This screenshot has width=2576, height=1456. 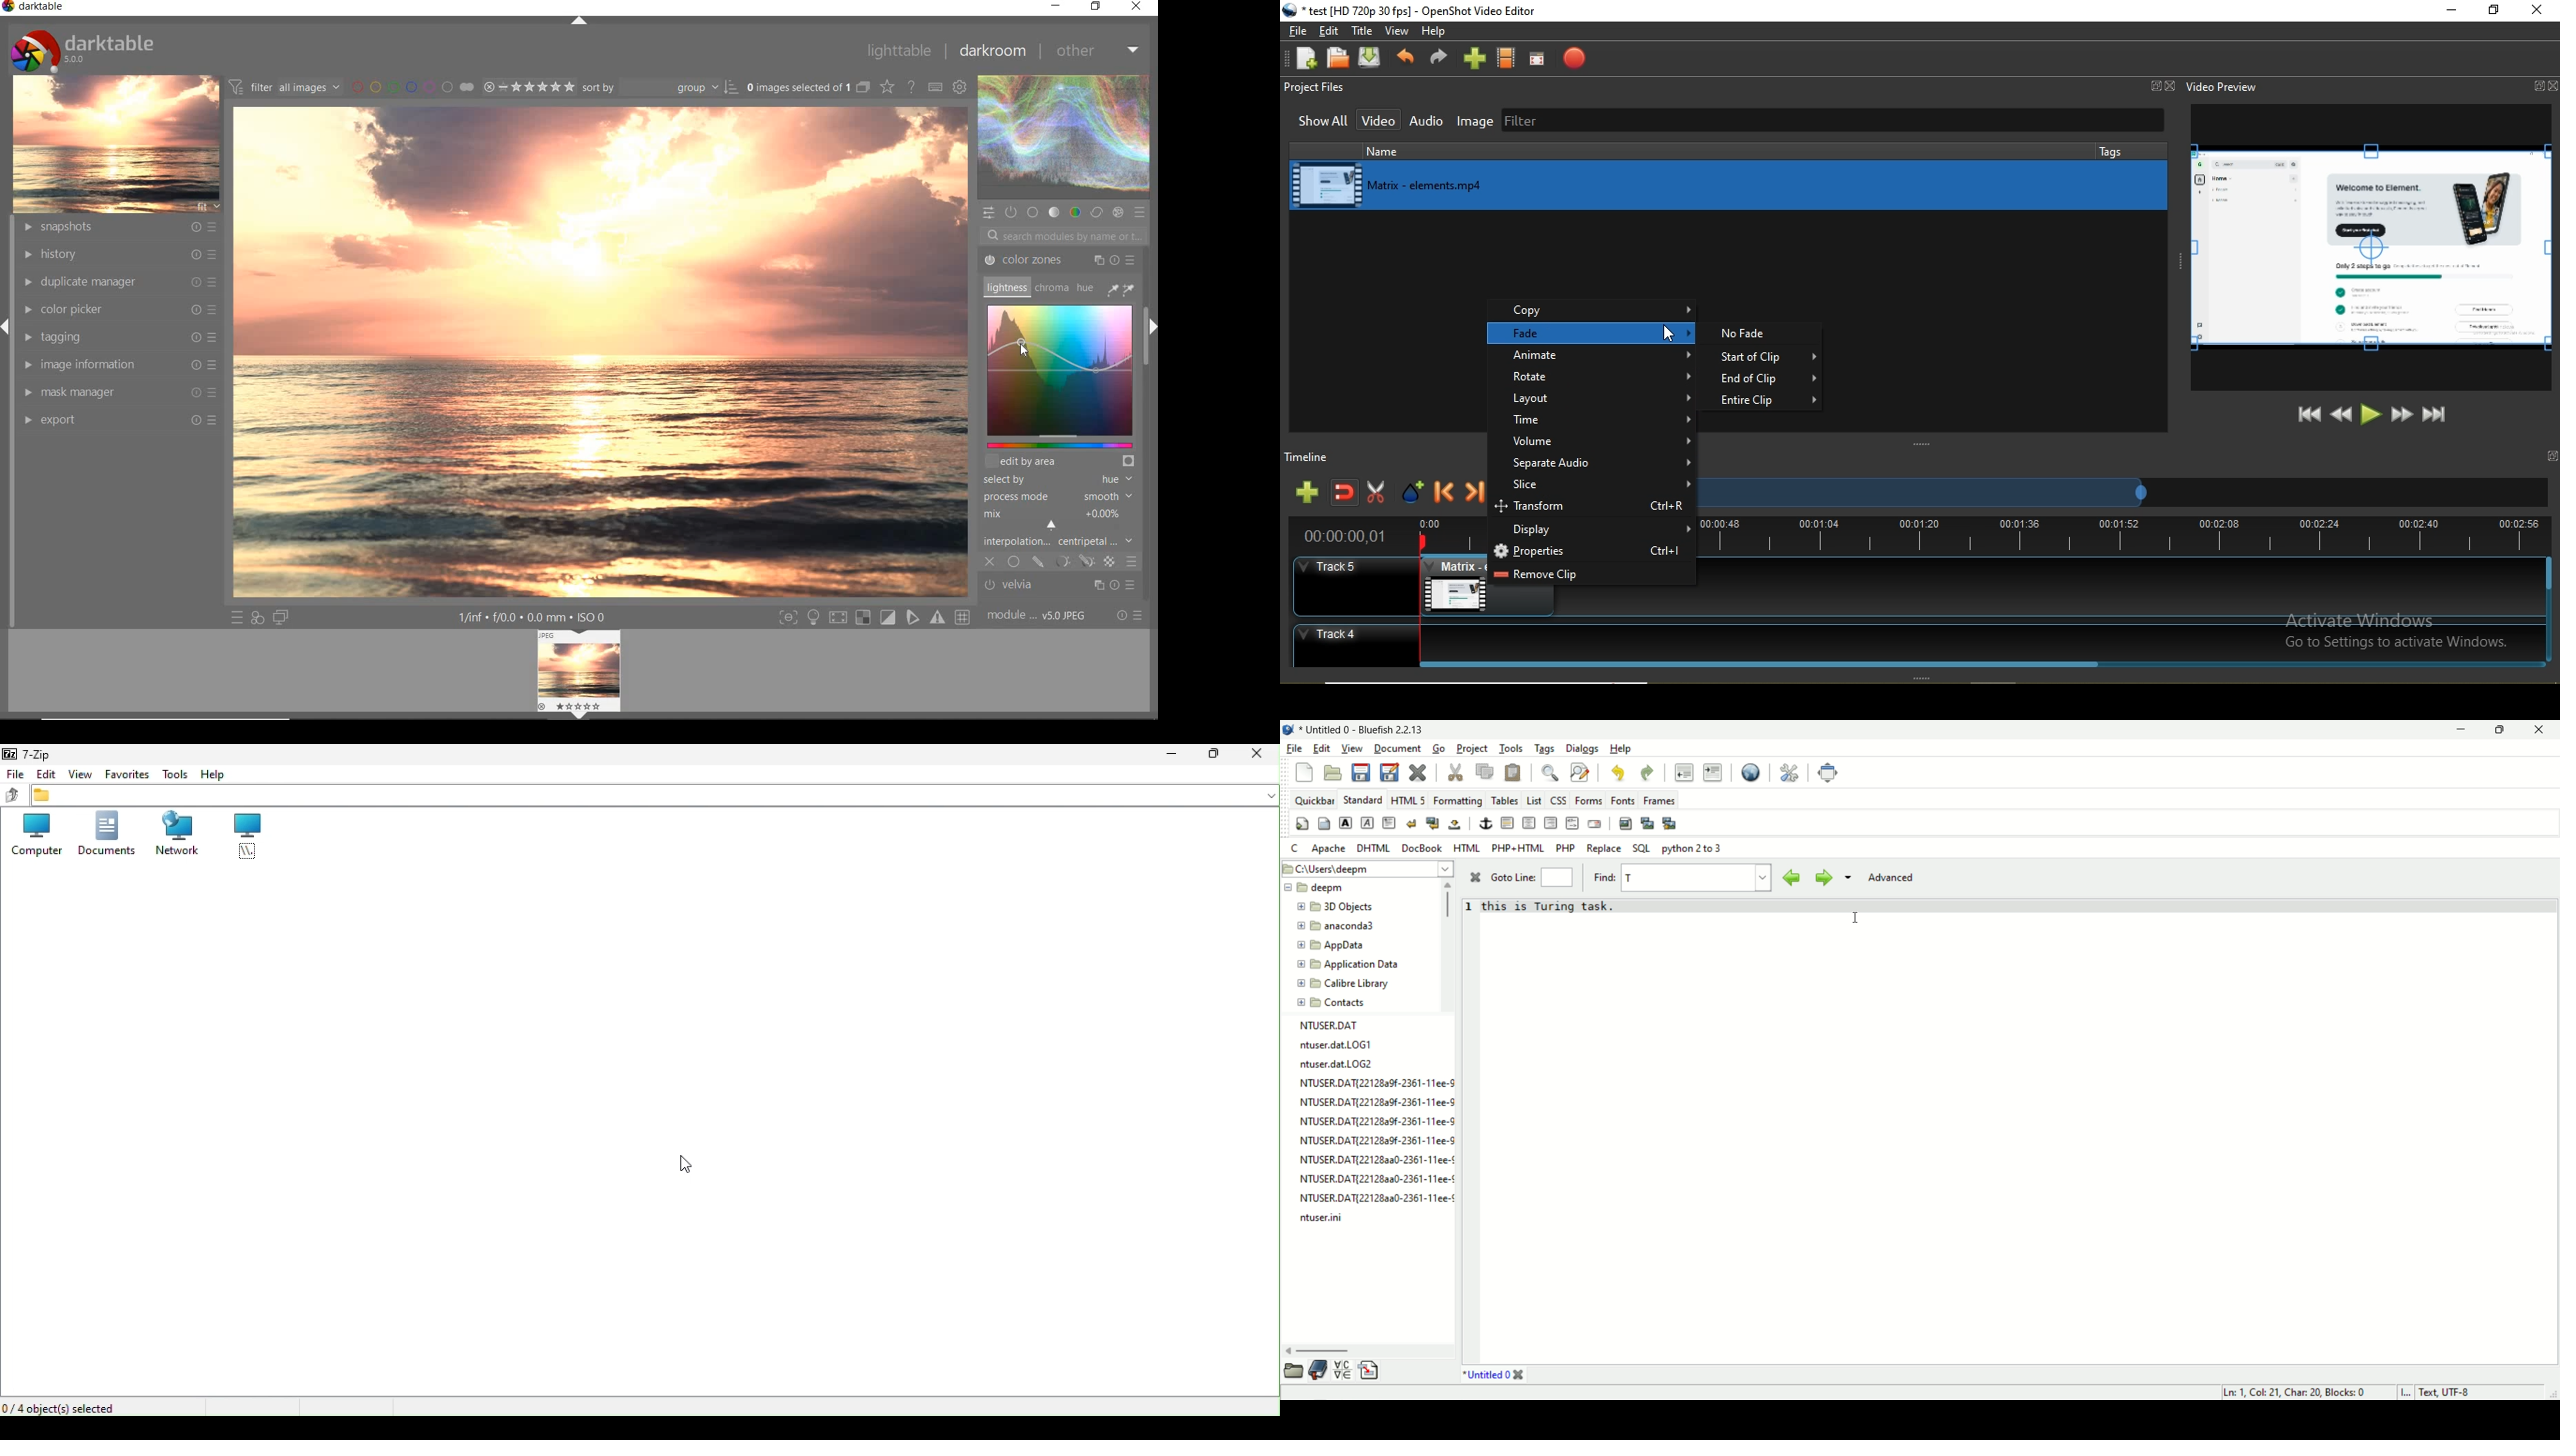 What do you see at coordinates (1100, 54) in the screenshot?
I see `other` at bounding box center [1100, 54].